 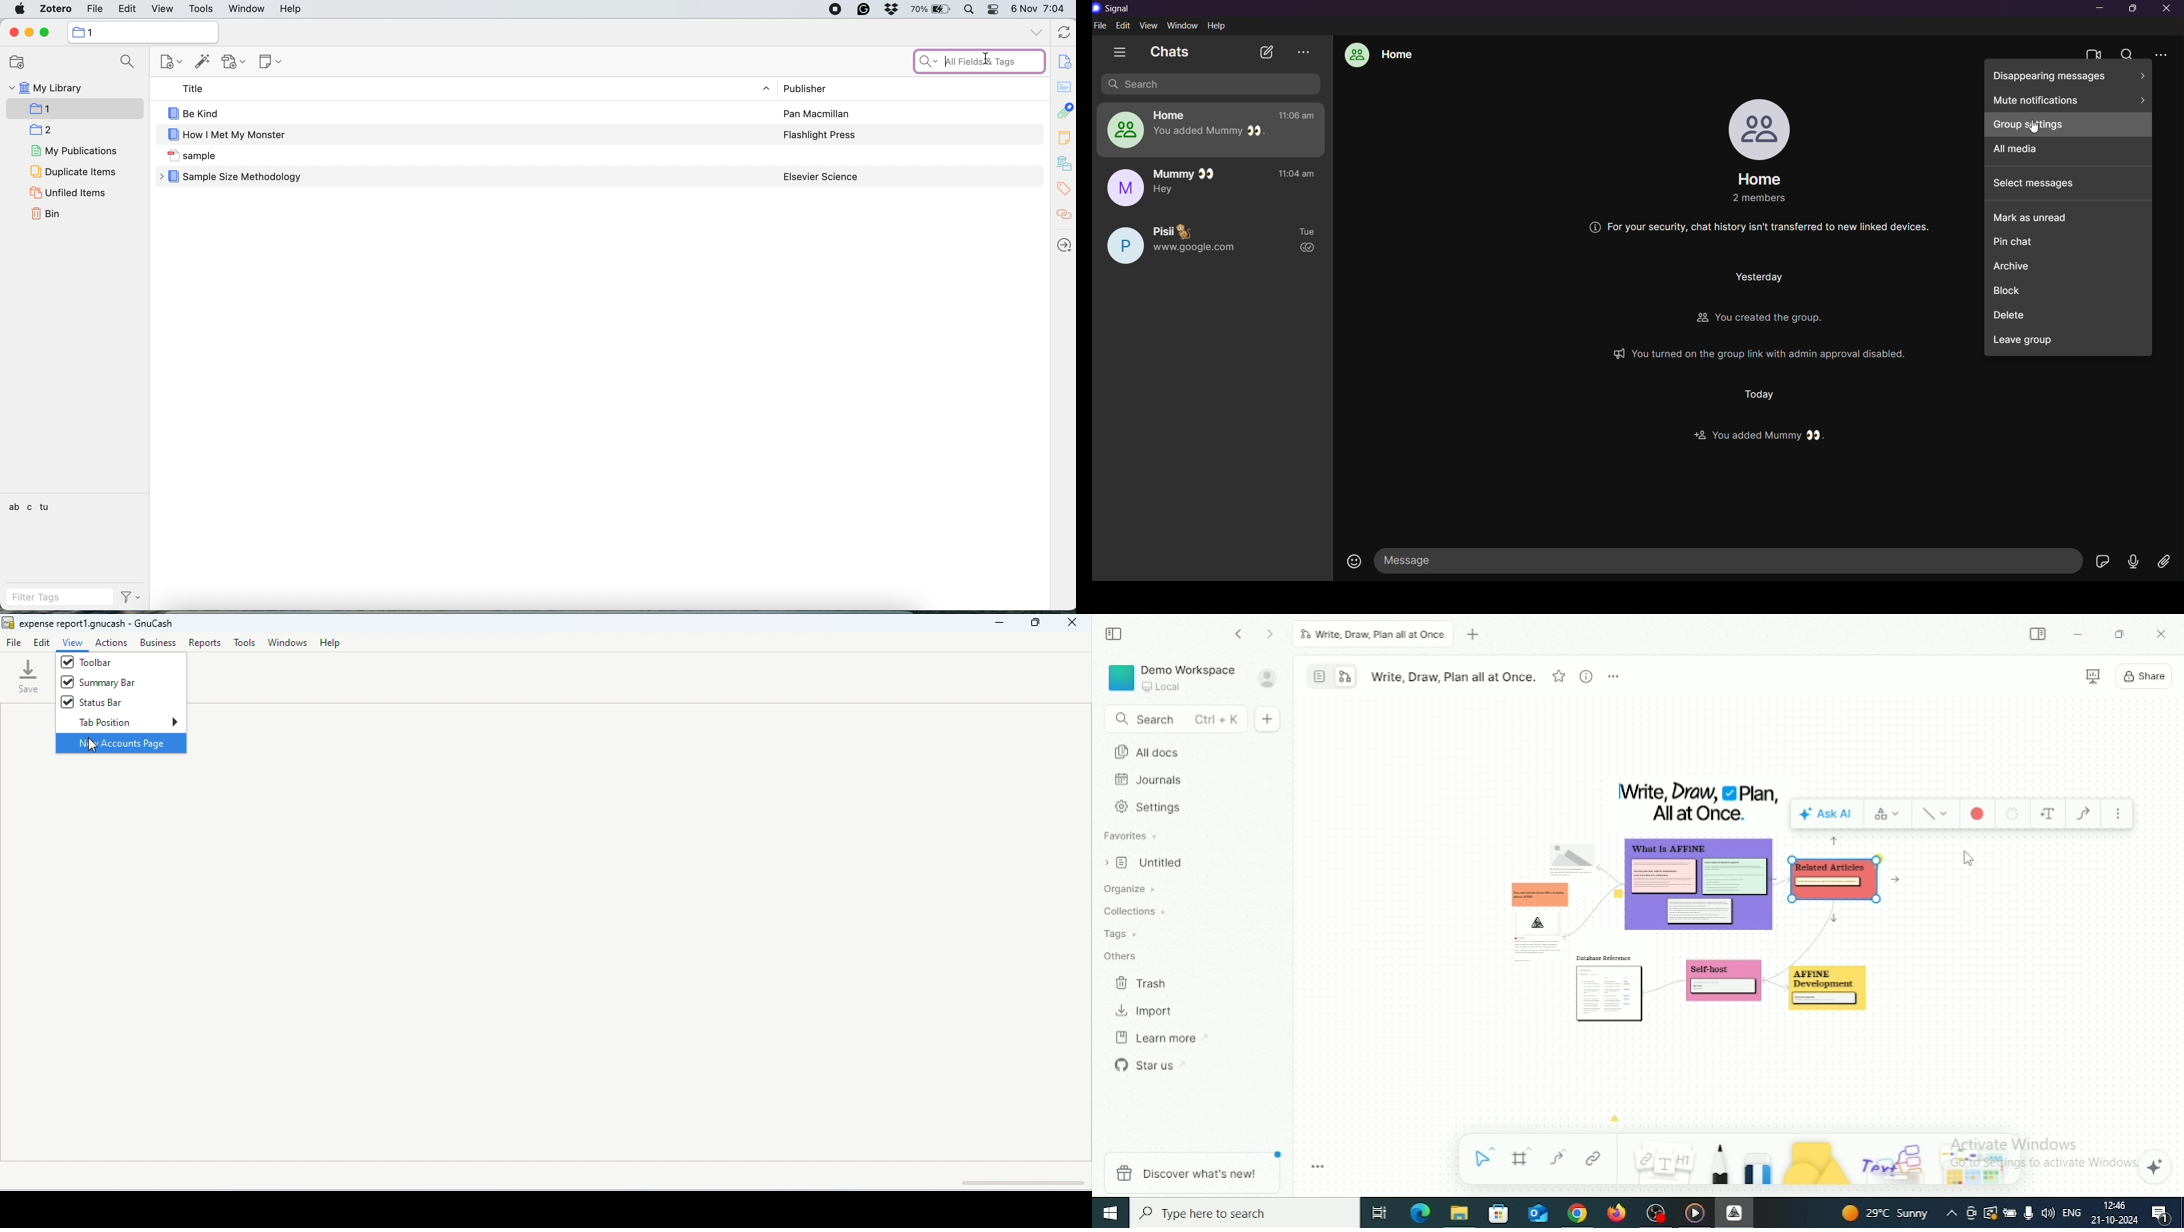 I want to click on view archieve, so click(x=1304, y=51).